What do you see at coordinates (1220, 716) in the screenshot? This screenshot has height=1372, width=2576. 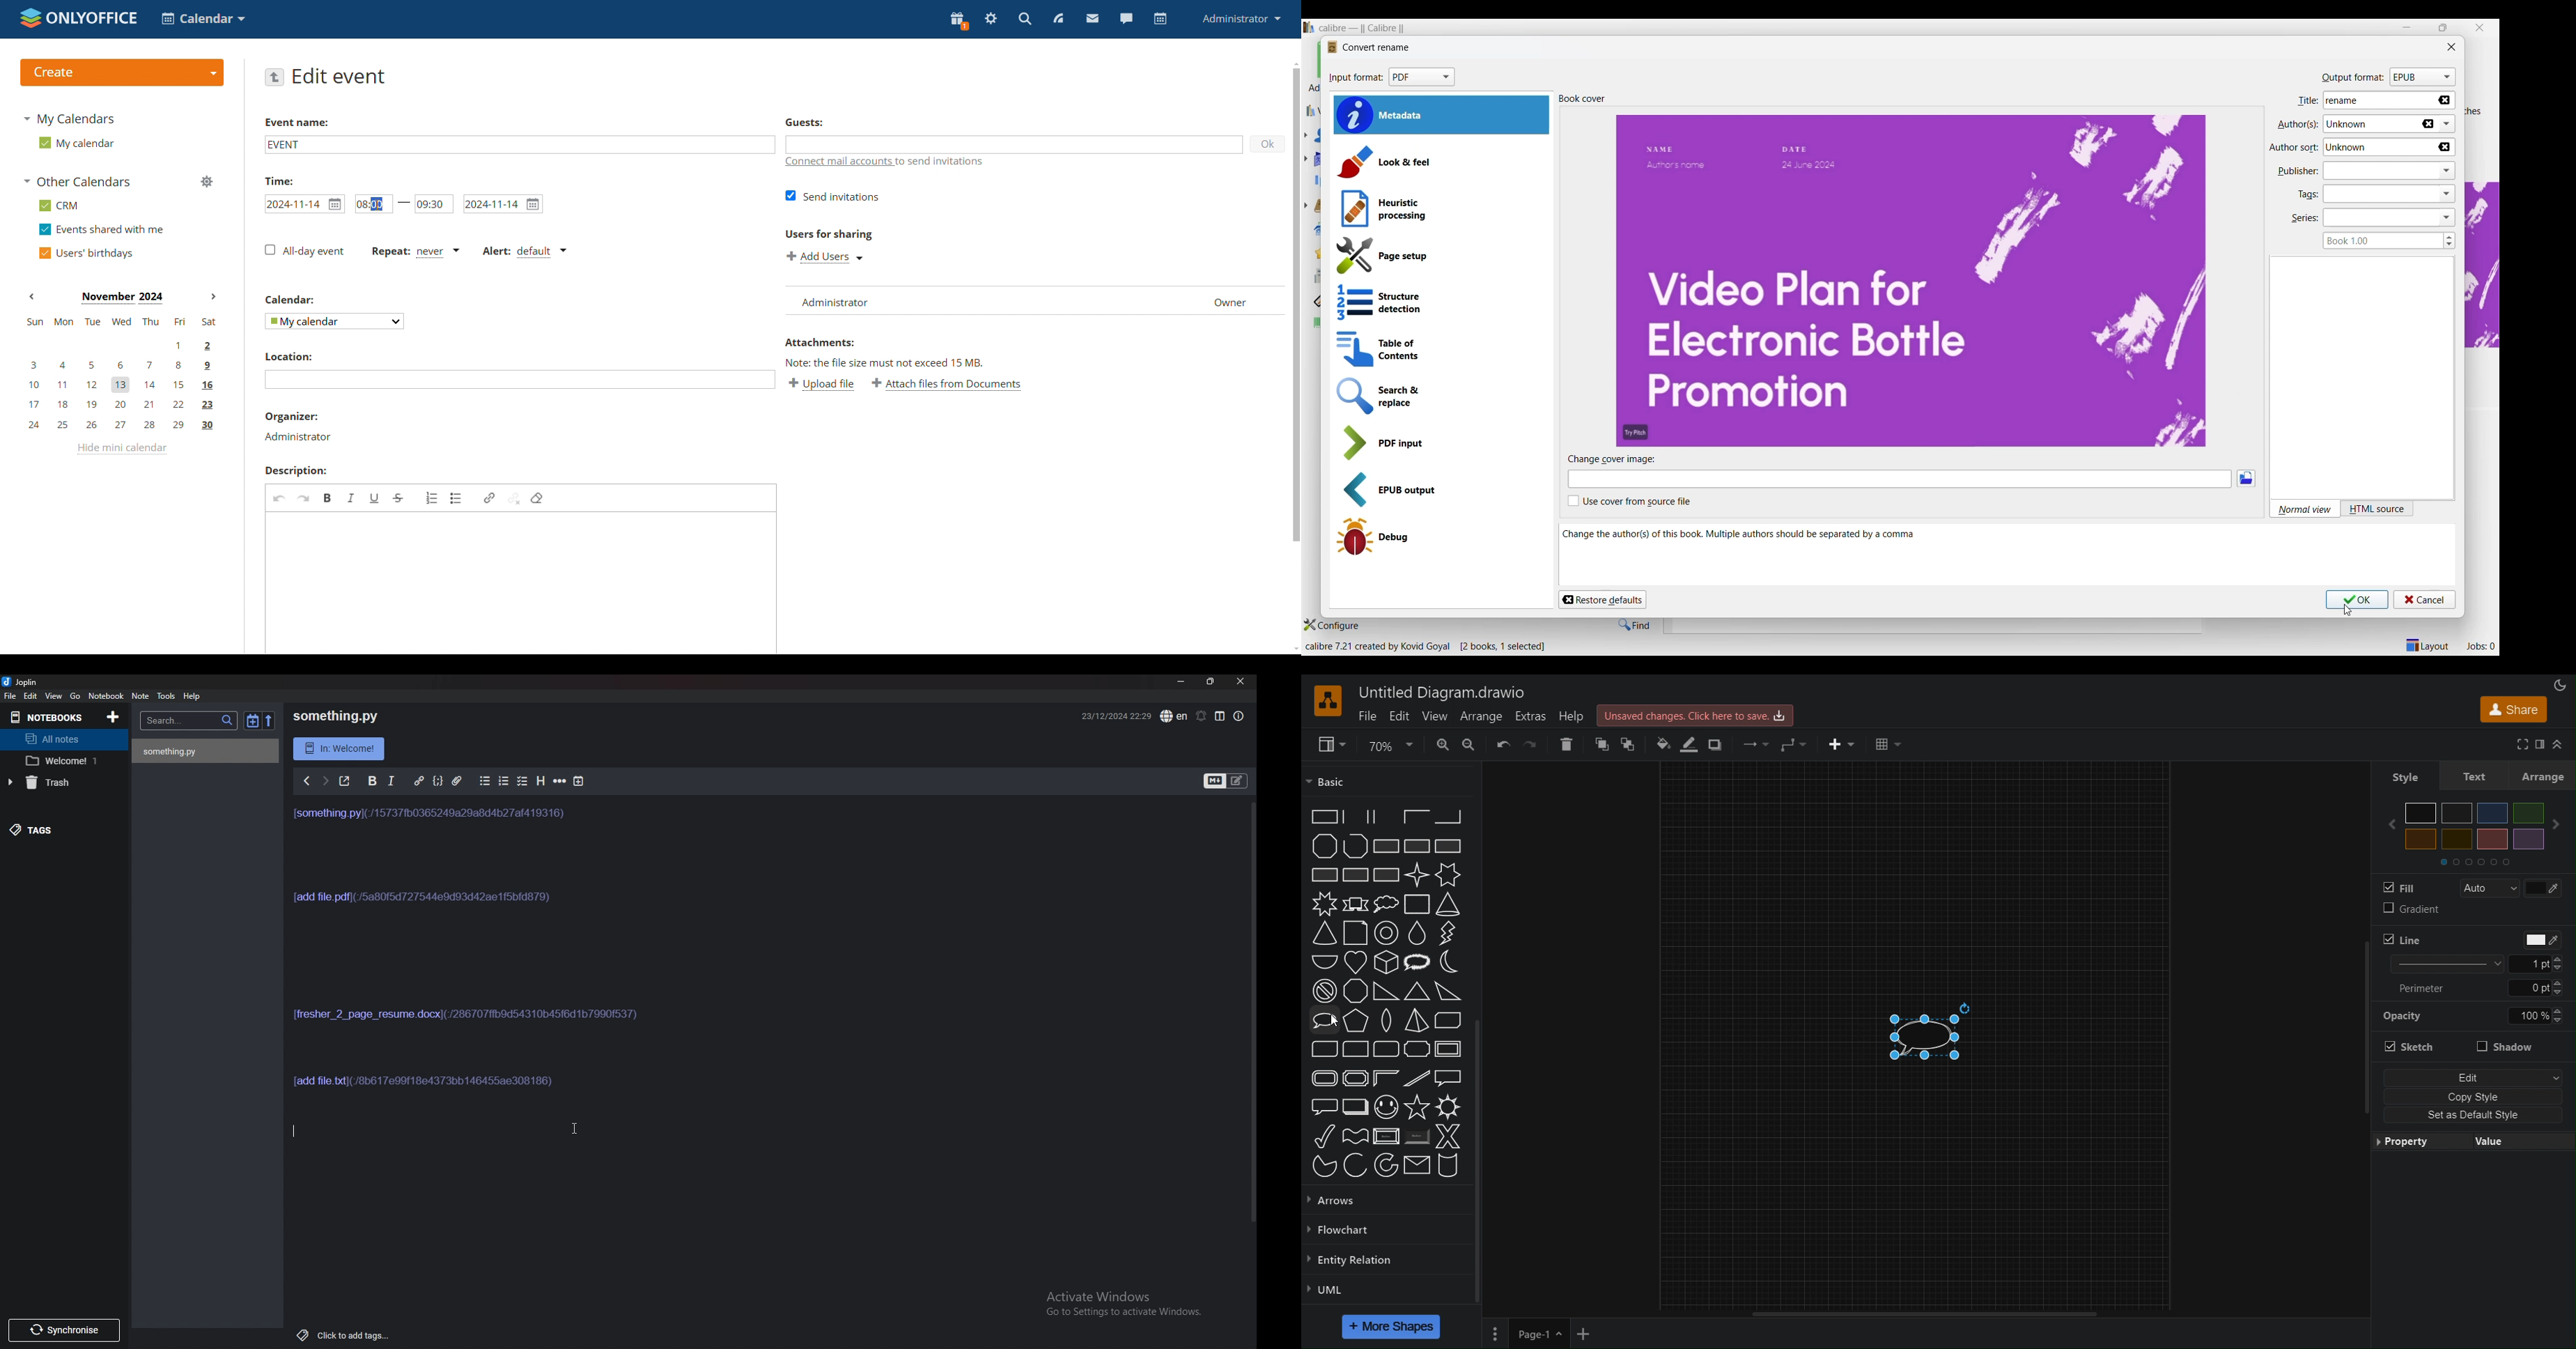 I see `toggle editor layout` at bounding box center [1220, 716].